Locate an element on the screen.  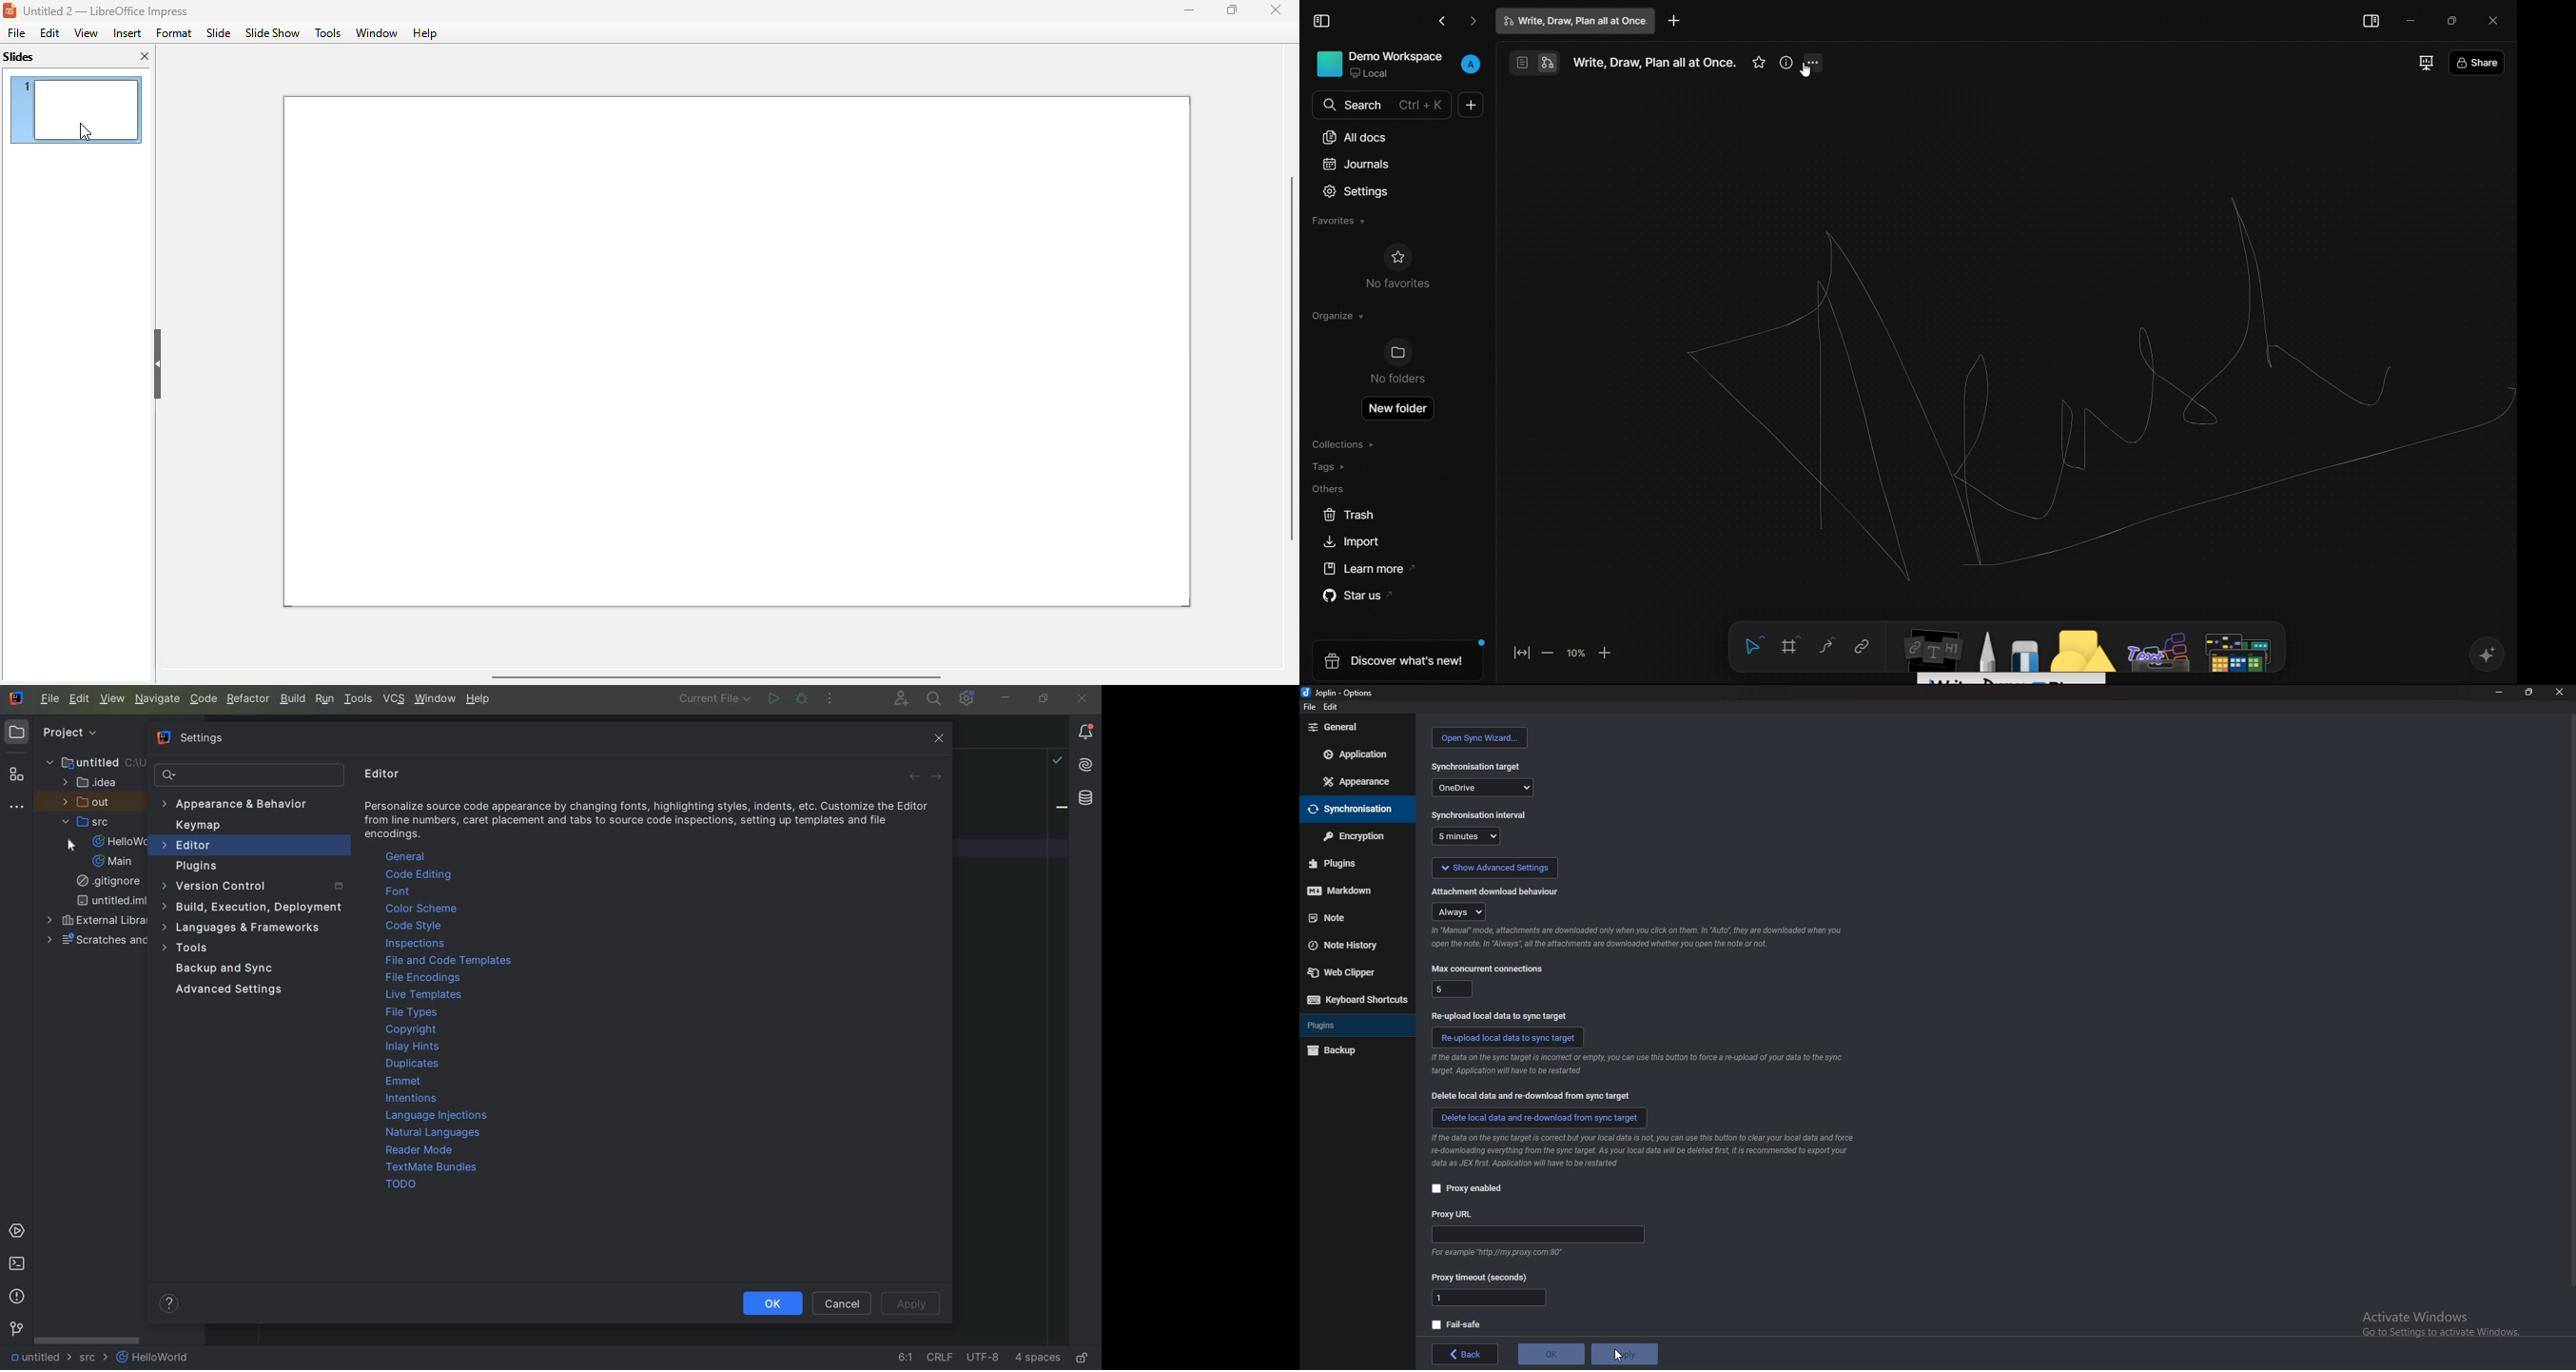
info is located at coordinates (1641, 1151).